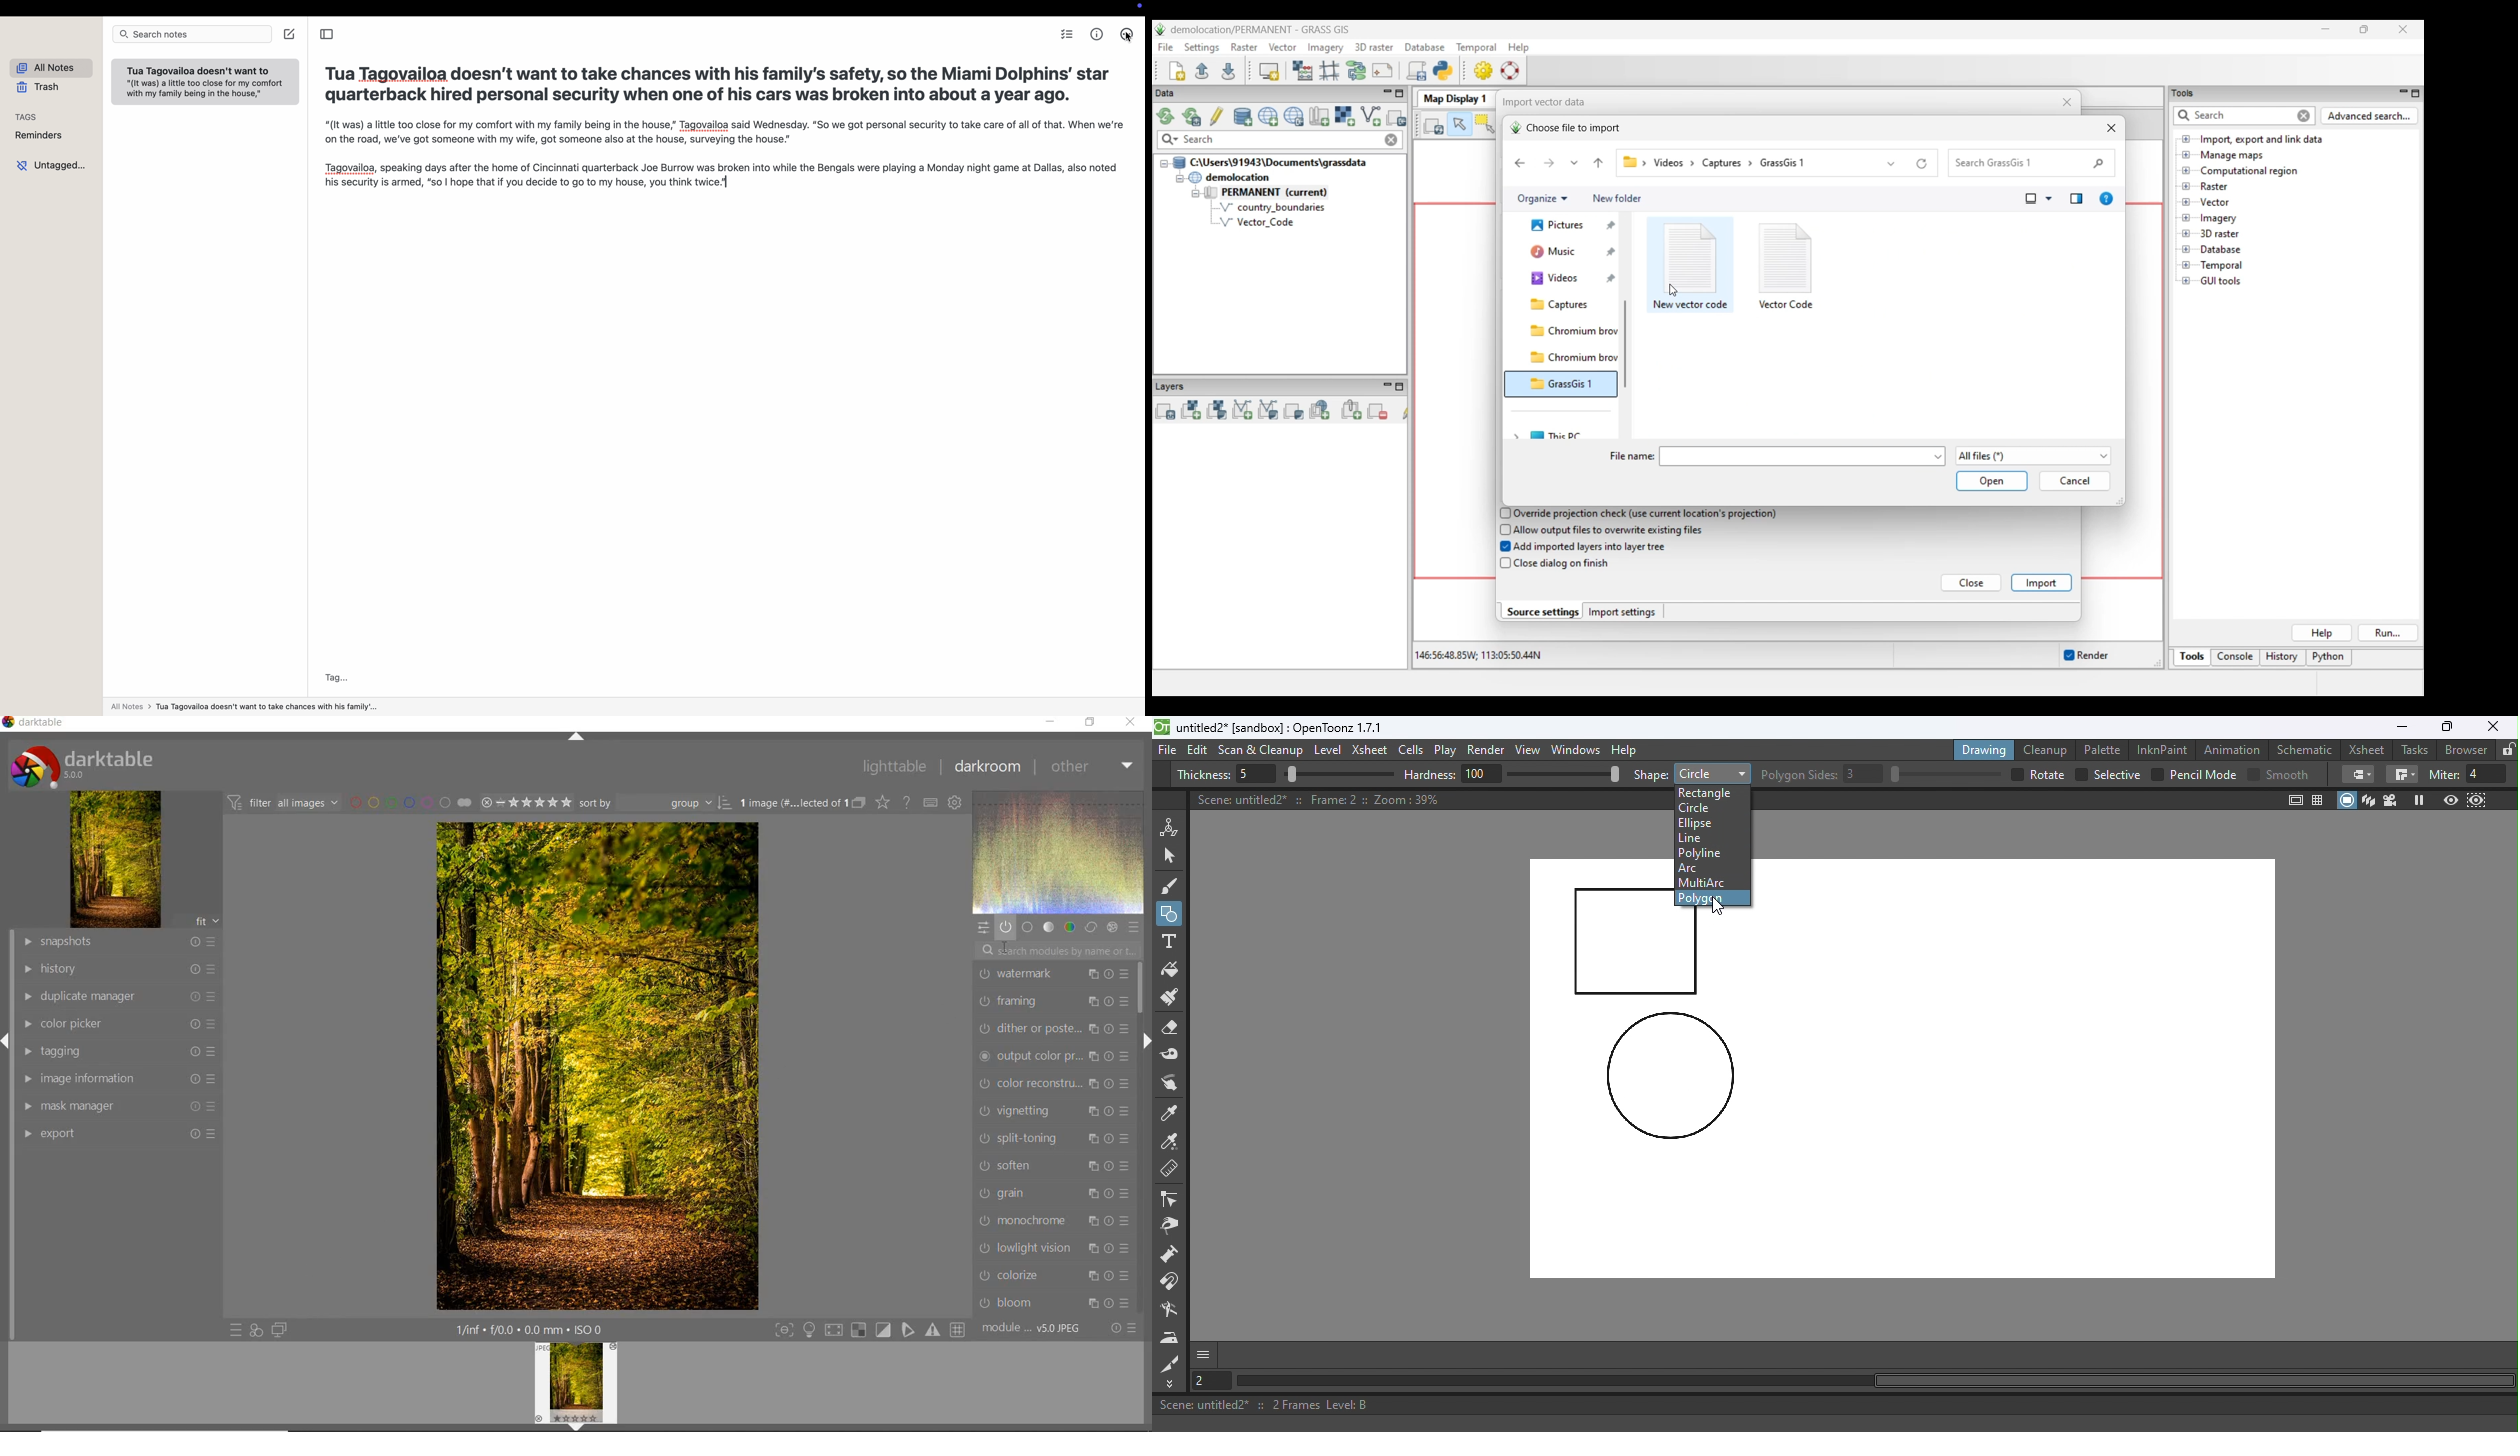 This screenshot has width=2520, height=1456. I want to click on expand/collapse, so click(574, 737).